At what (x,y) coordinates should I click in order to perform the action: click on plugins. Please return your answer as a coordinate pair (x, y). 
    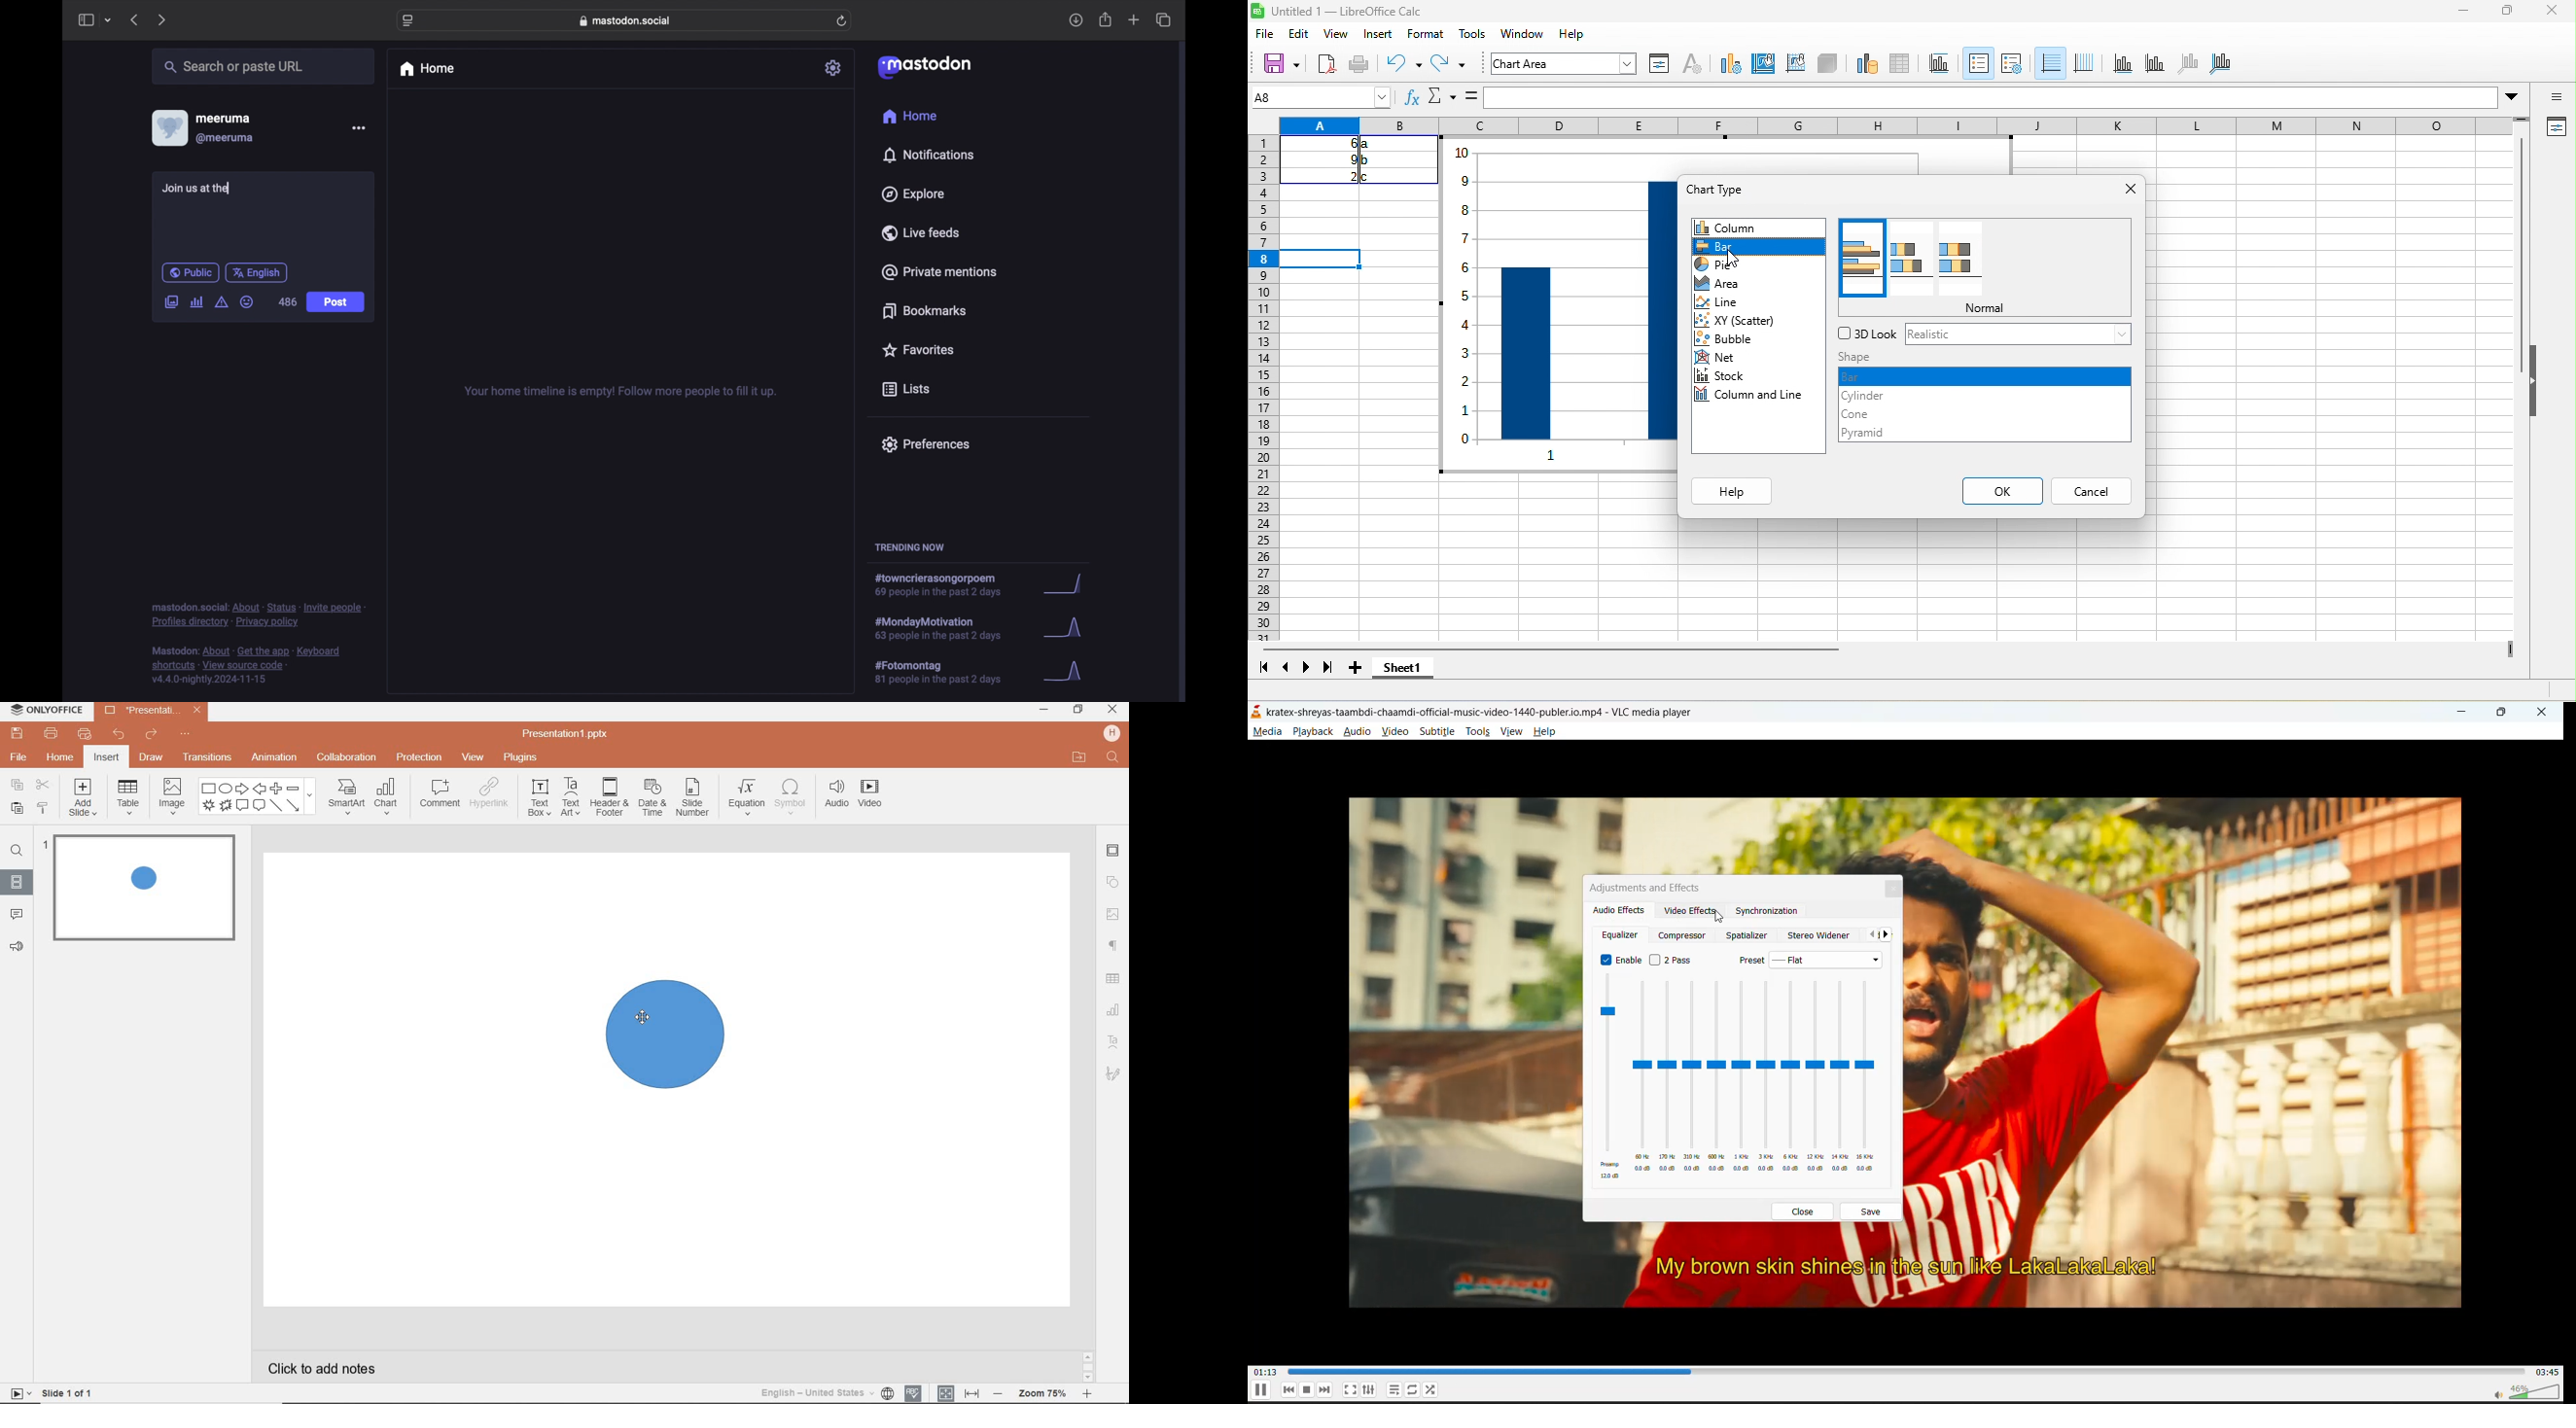
    Looking at the image, I should click on (522, 758).